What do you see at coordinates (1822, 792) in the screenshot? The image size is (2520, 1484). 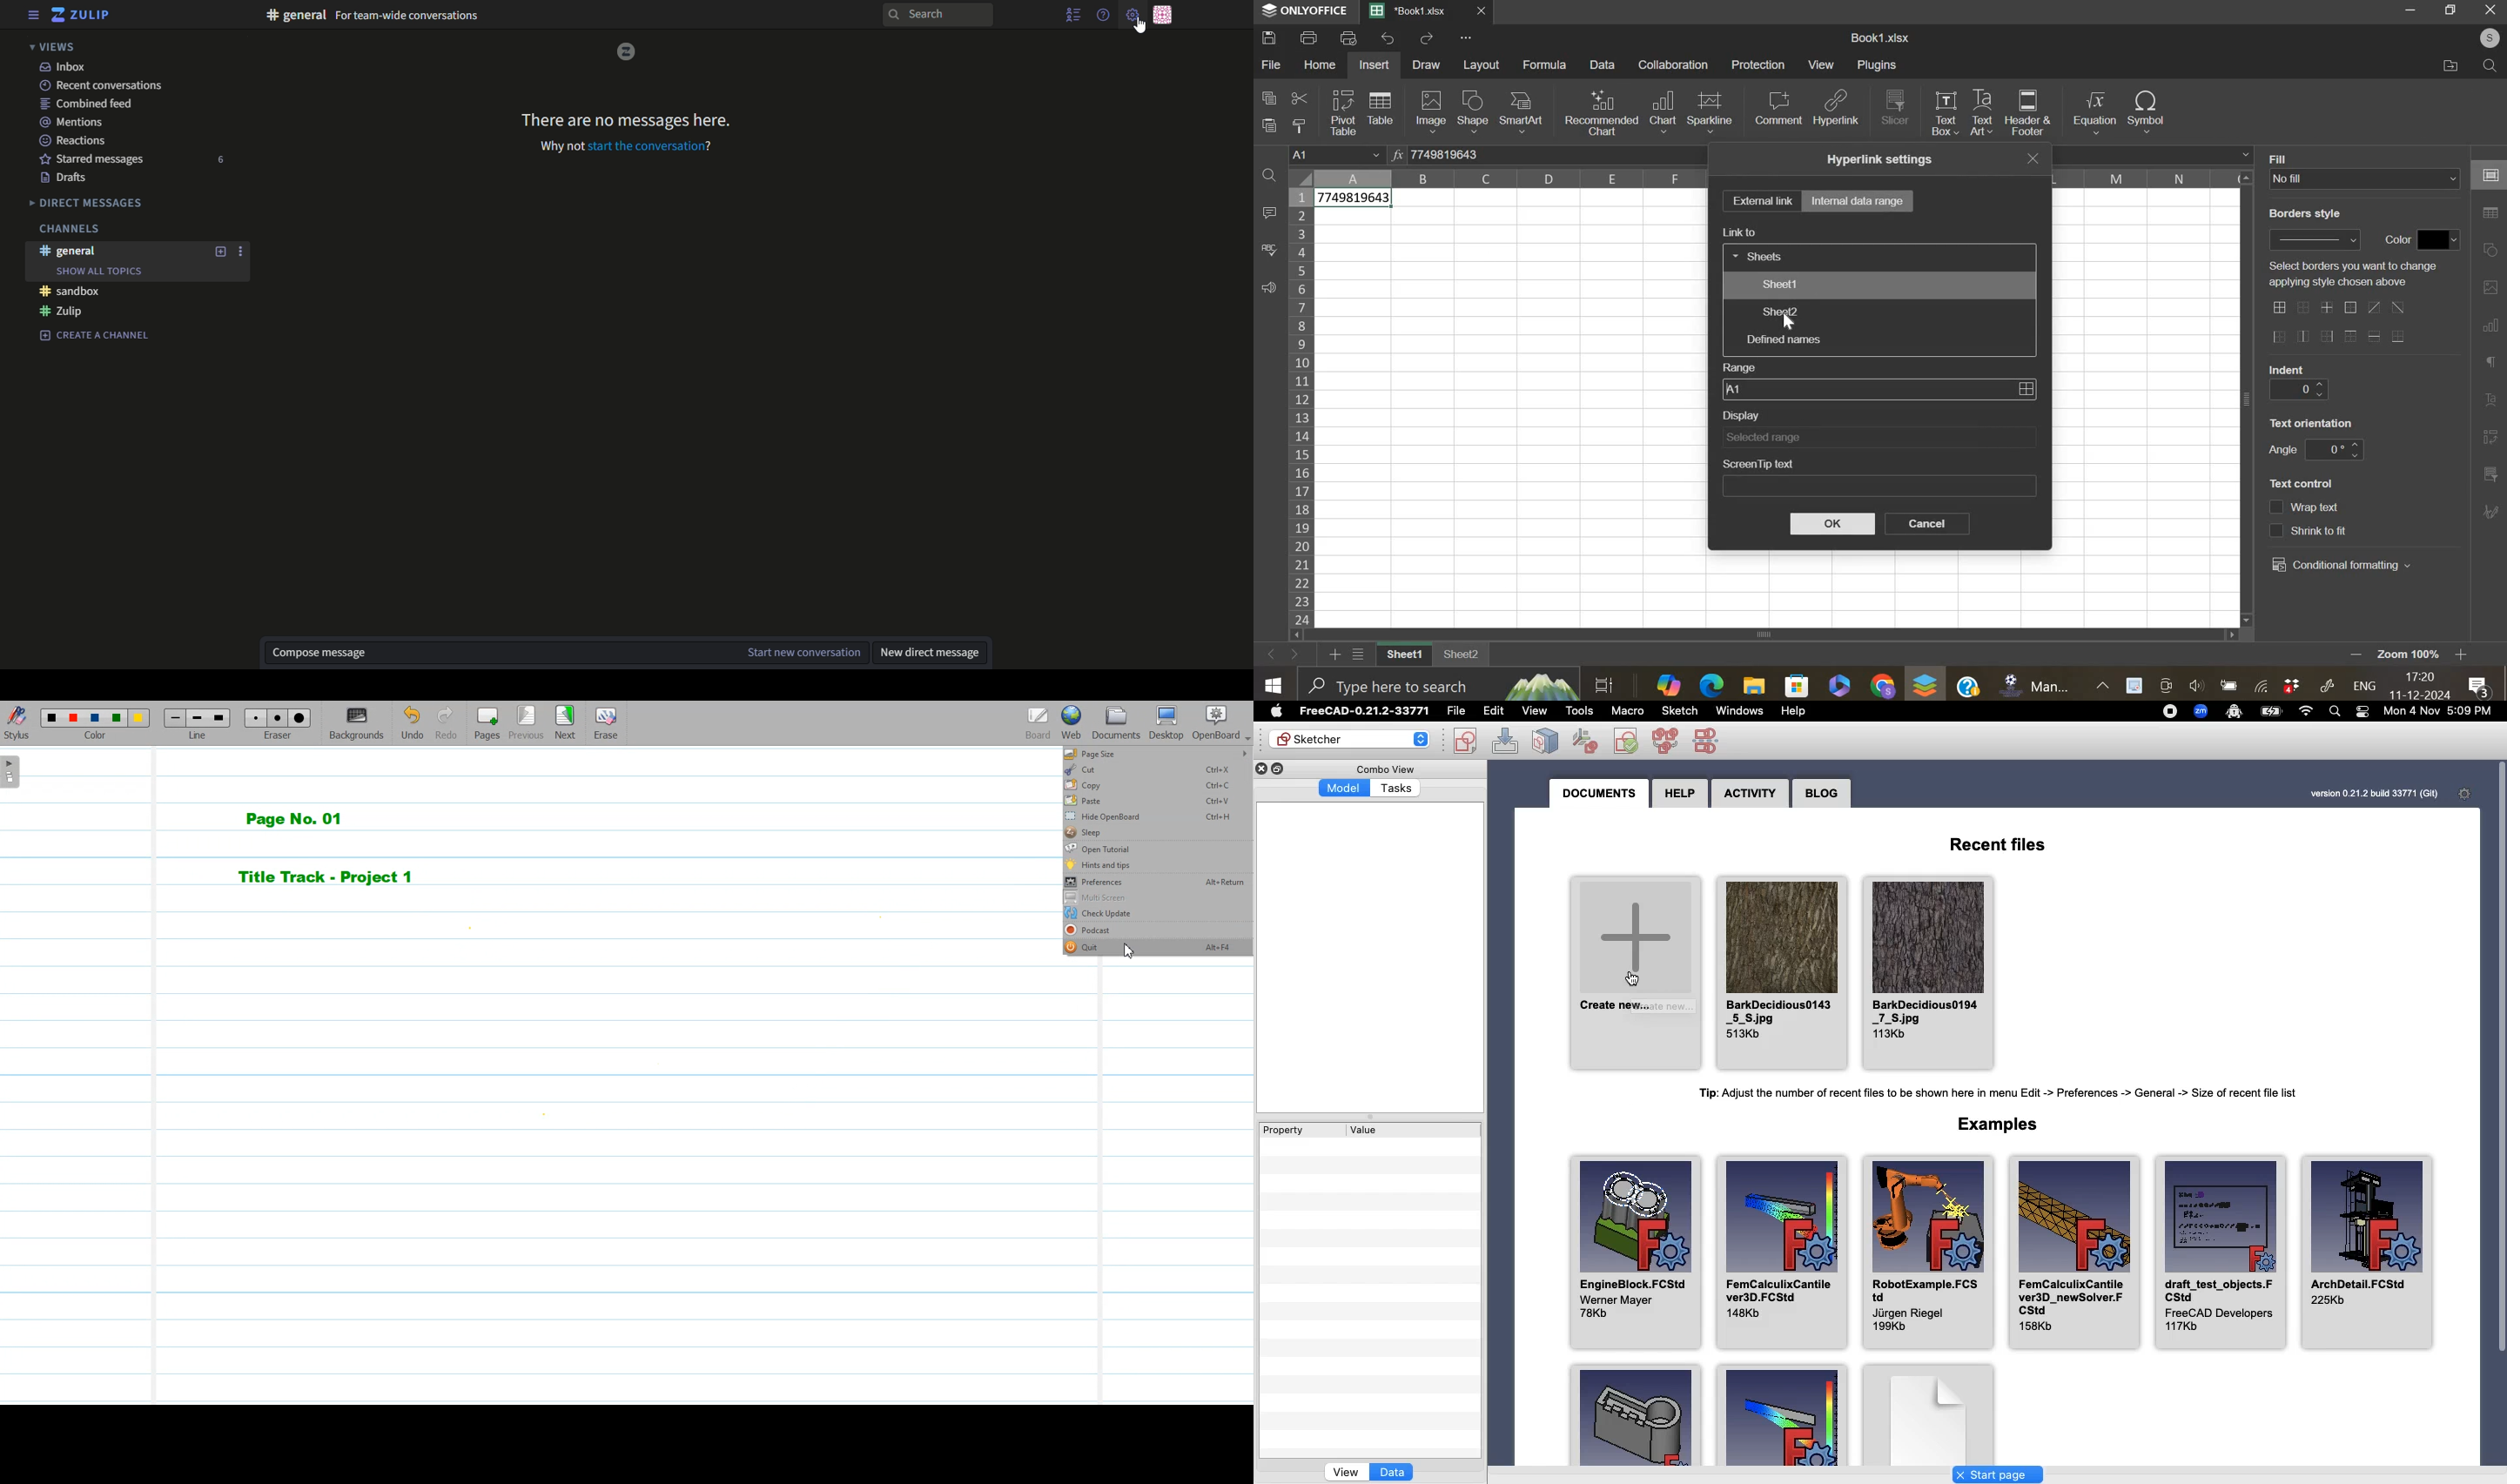 I see `Blog` at bounding box center [1822, 792].